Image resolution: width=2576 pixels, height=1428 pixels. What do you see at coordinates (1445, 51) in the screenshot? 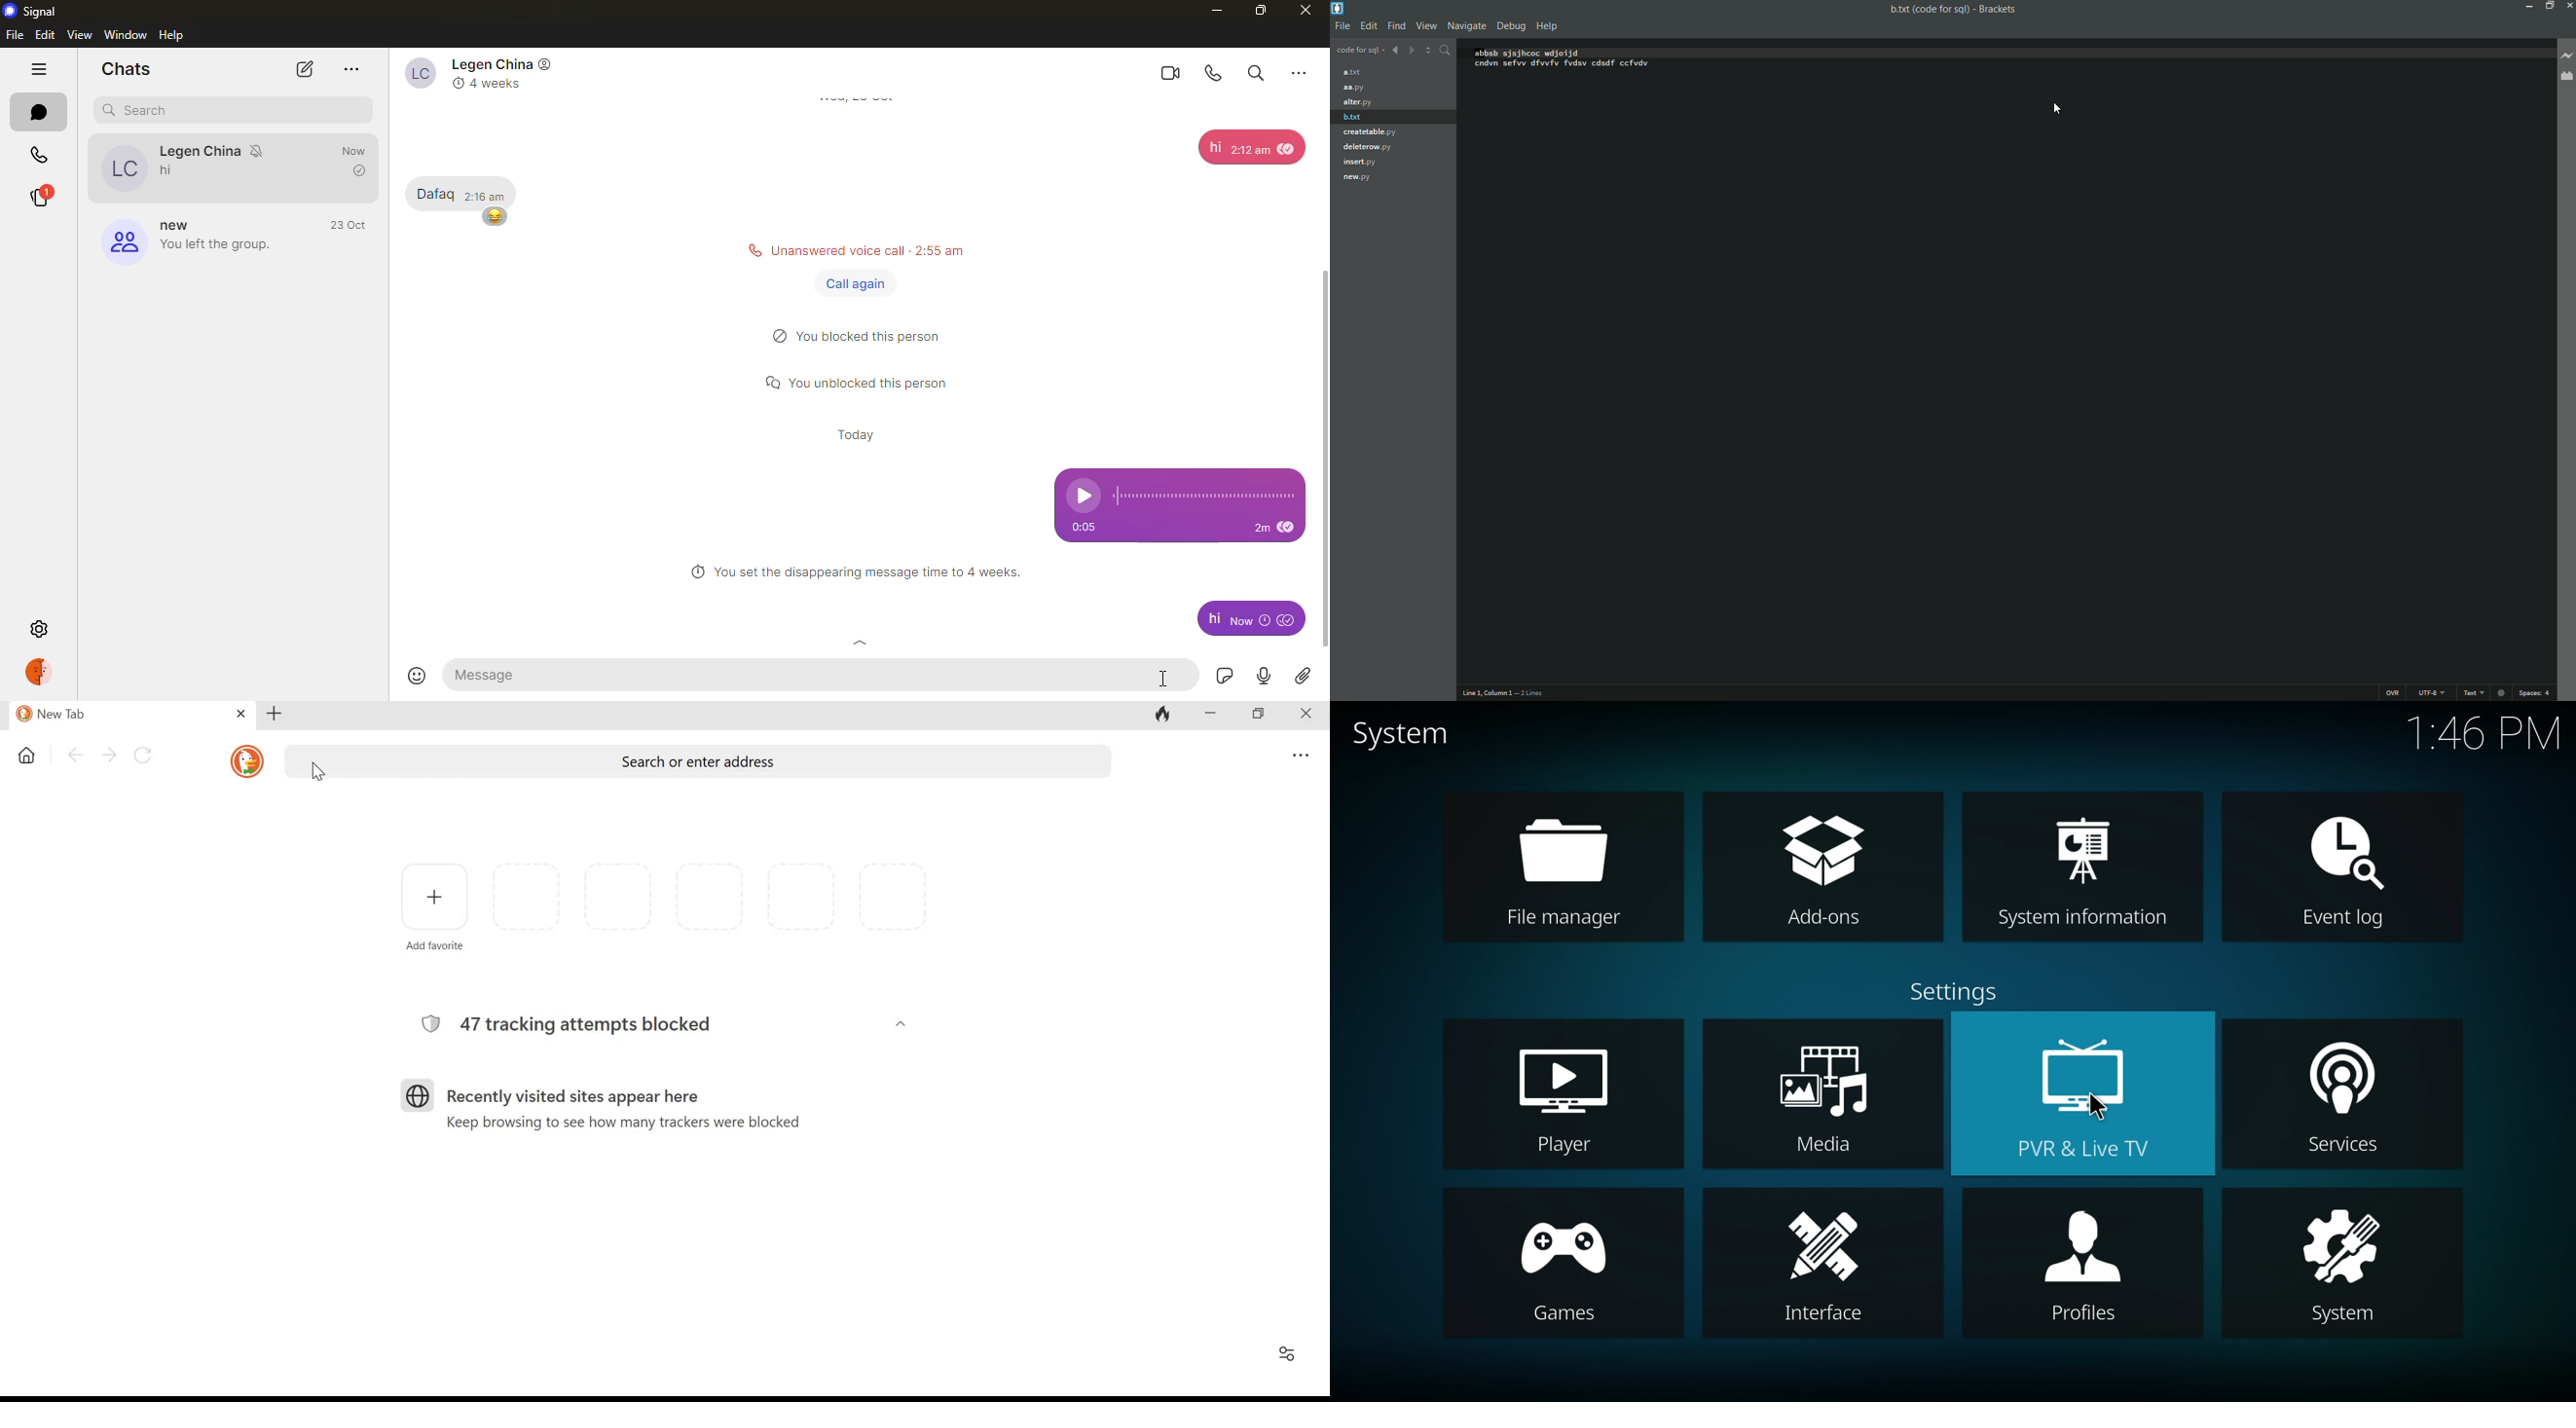
I see `find in files` at bounding box center [1445, 51].